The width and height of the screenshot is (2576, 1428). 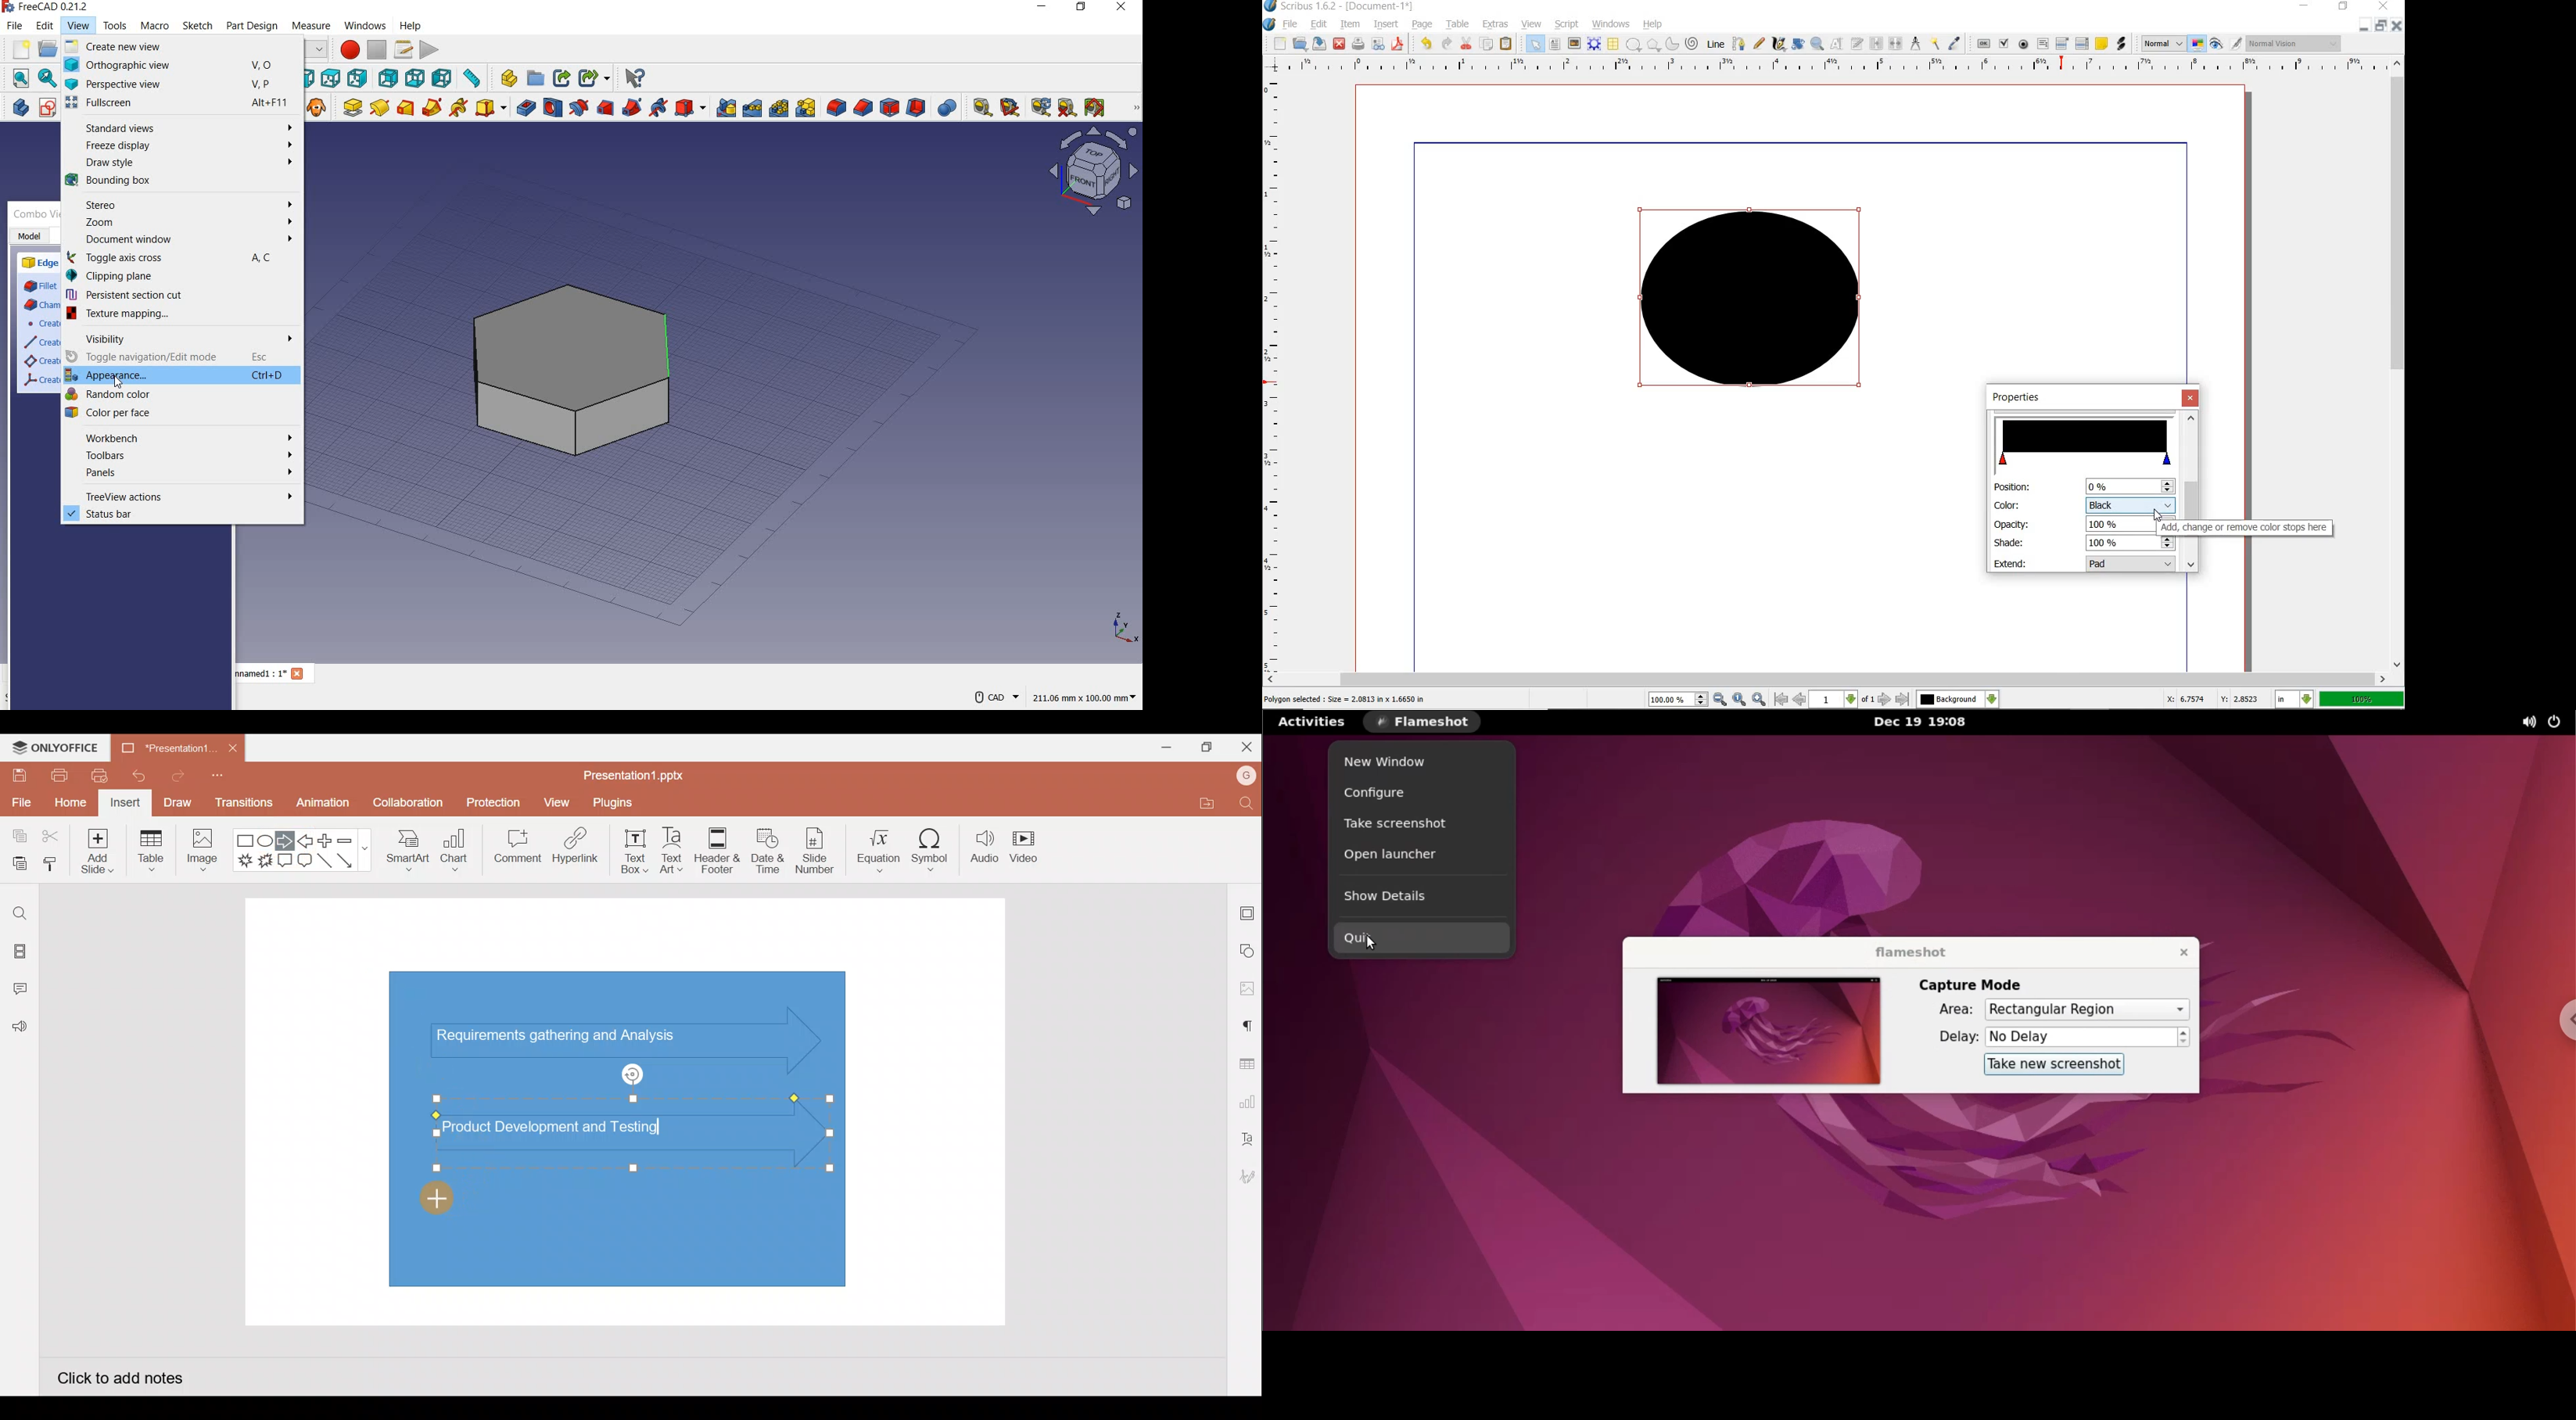 What do you see at coordinates (993, 697) in the screenshot?
I see `CAD NAVIGATION STYLE` at bounding box center [993, 697].